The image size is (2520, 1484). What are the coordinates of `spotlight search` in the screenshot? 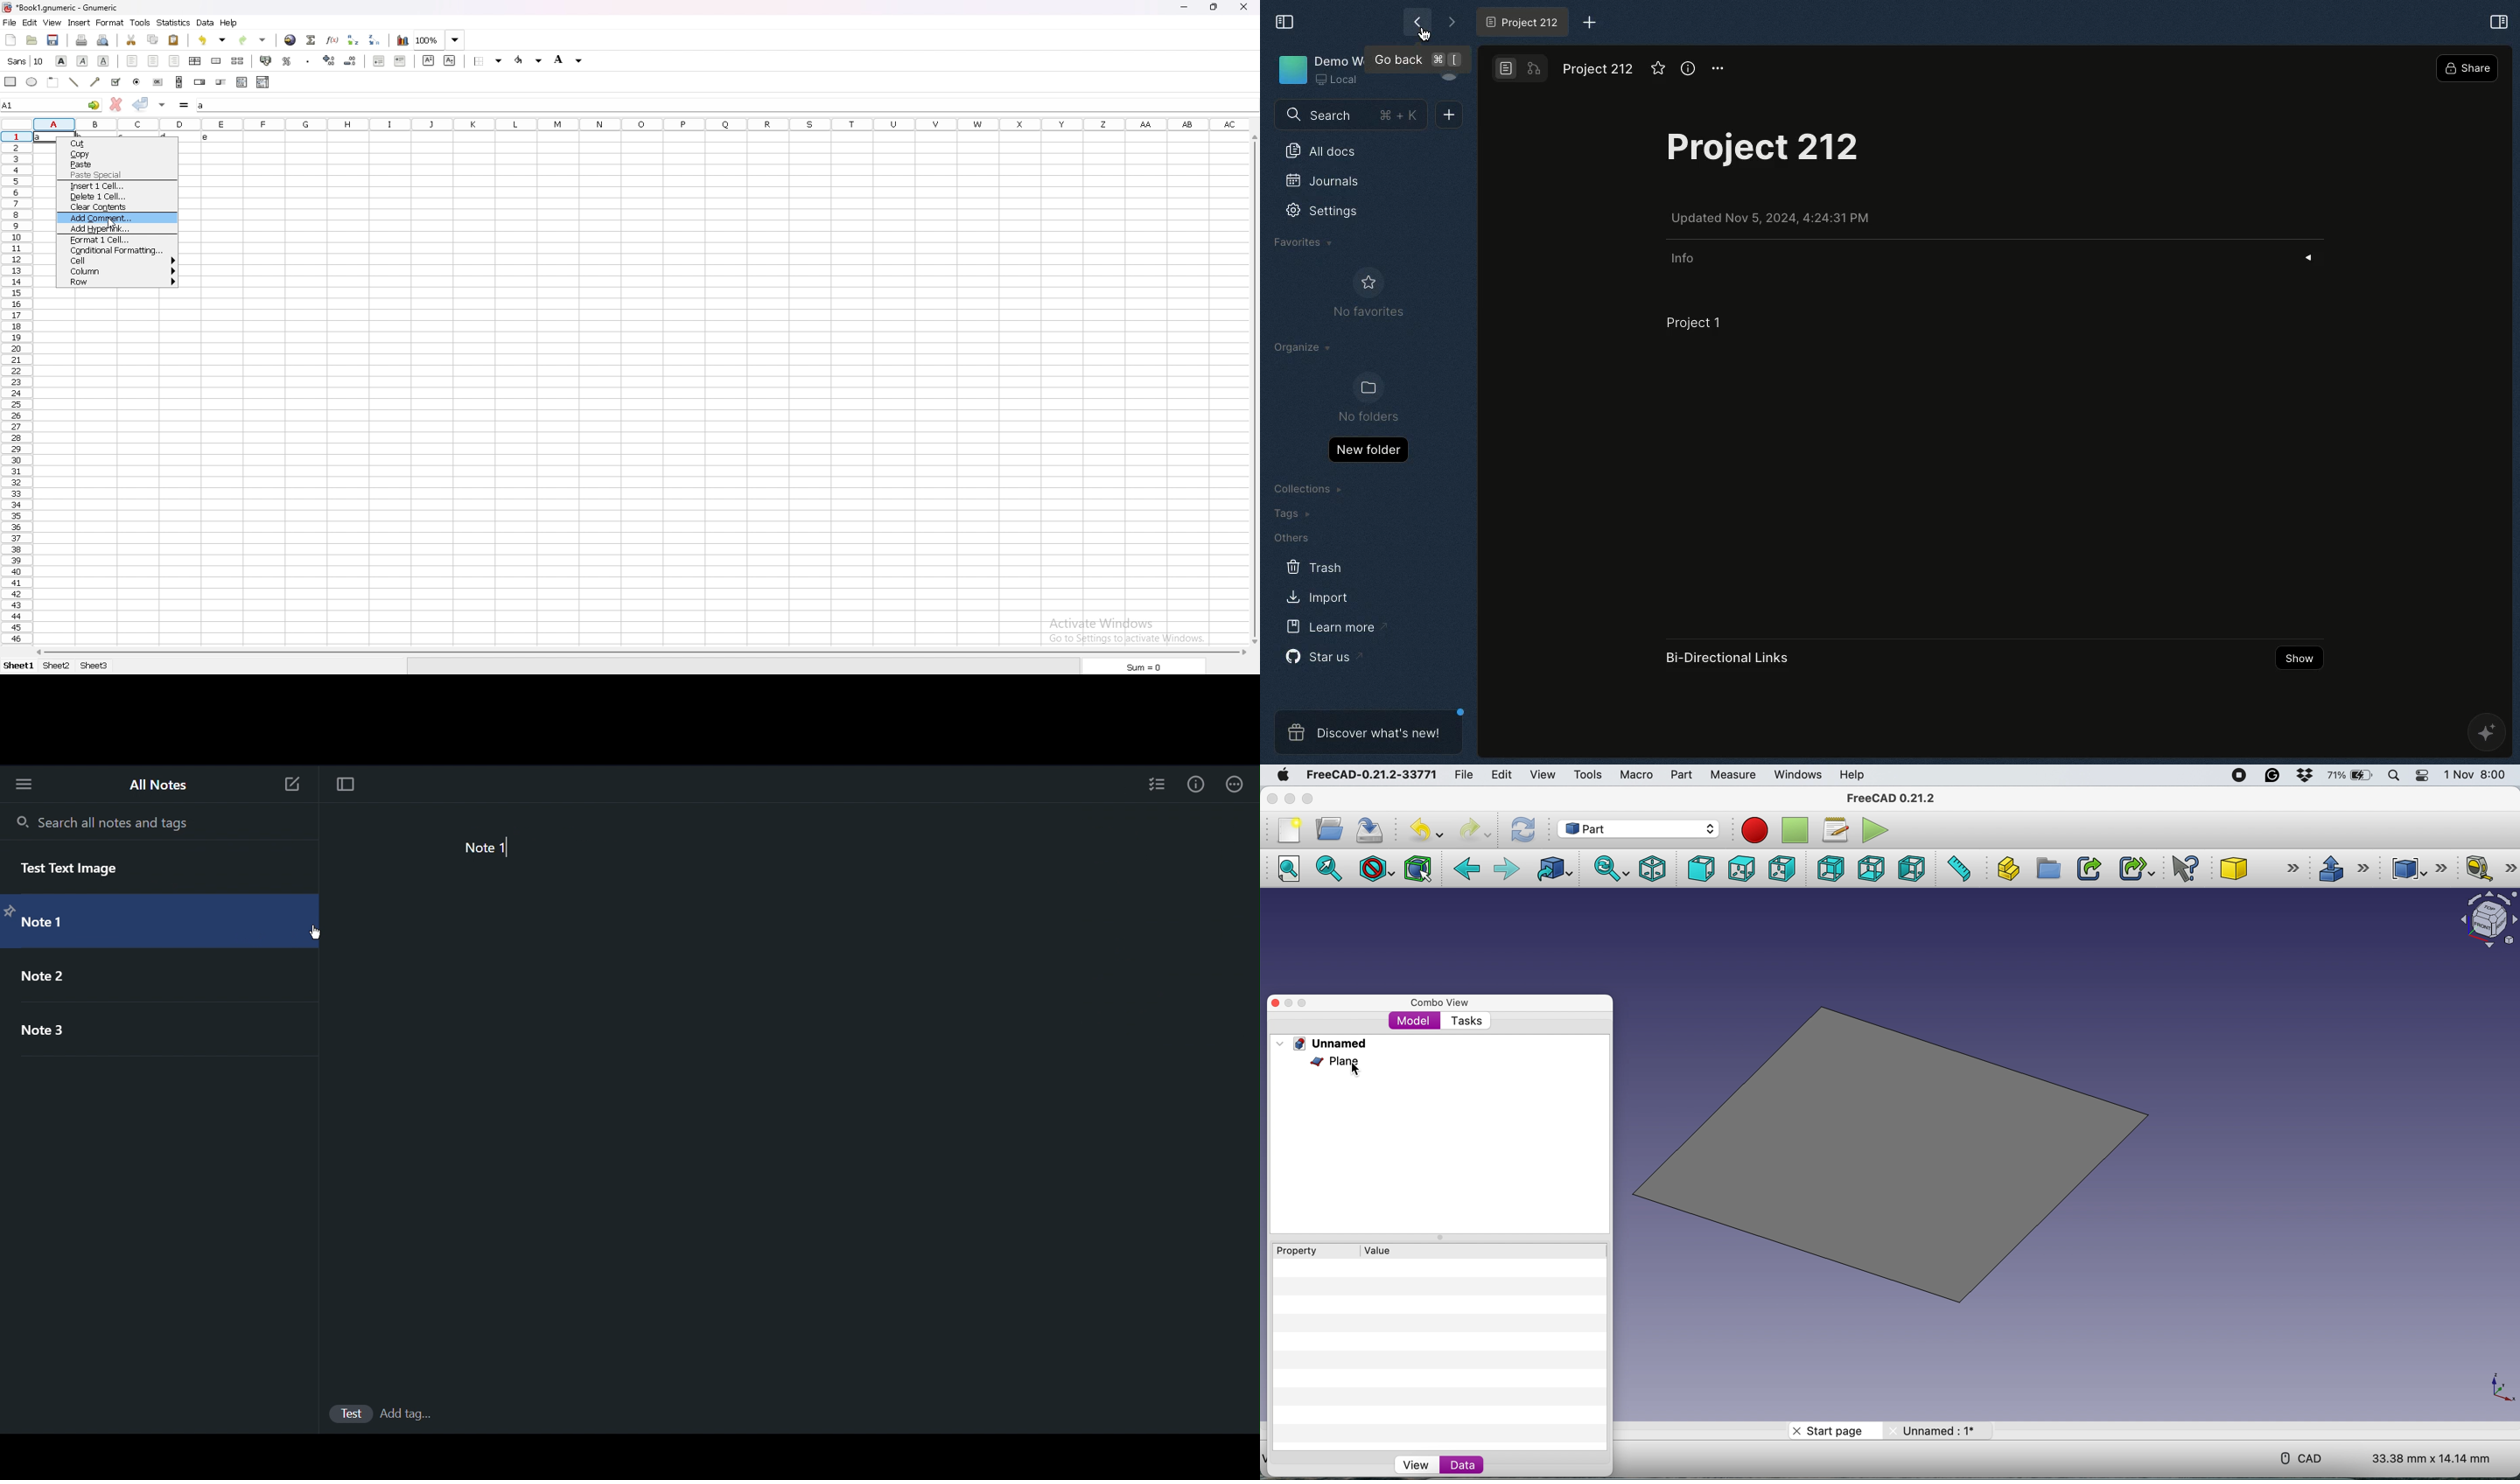 It's located at (2397, 775).